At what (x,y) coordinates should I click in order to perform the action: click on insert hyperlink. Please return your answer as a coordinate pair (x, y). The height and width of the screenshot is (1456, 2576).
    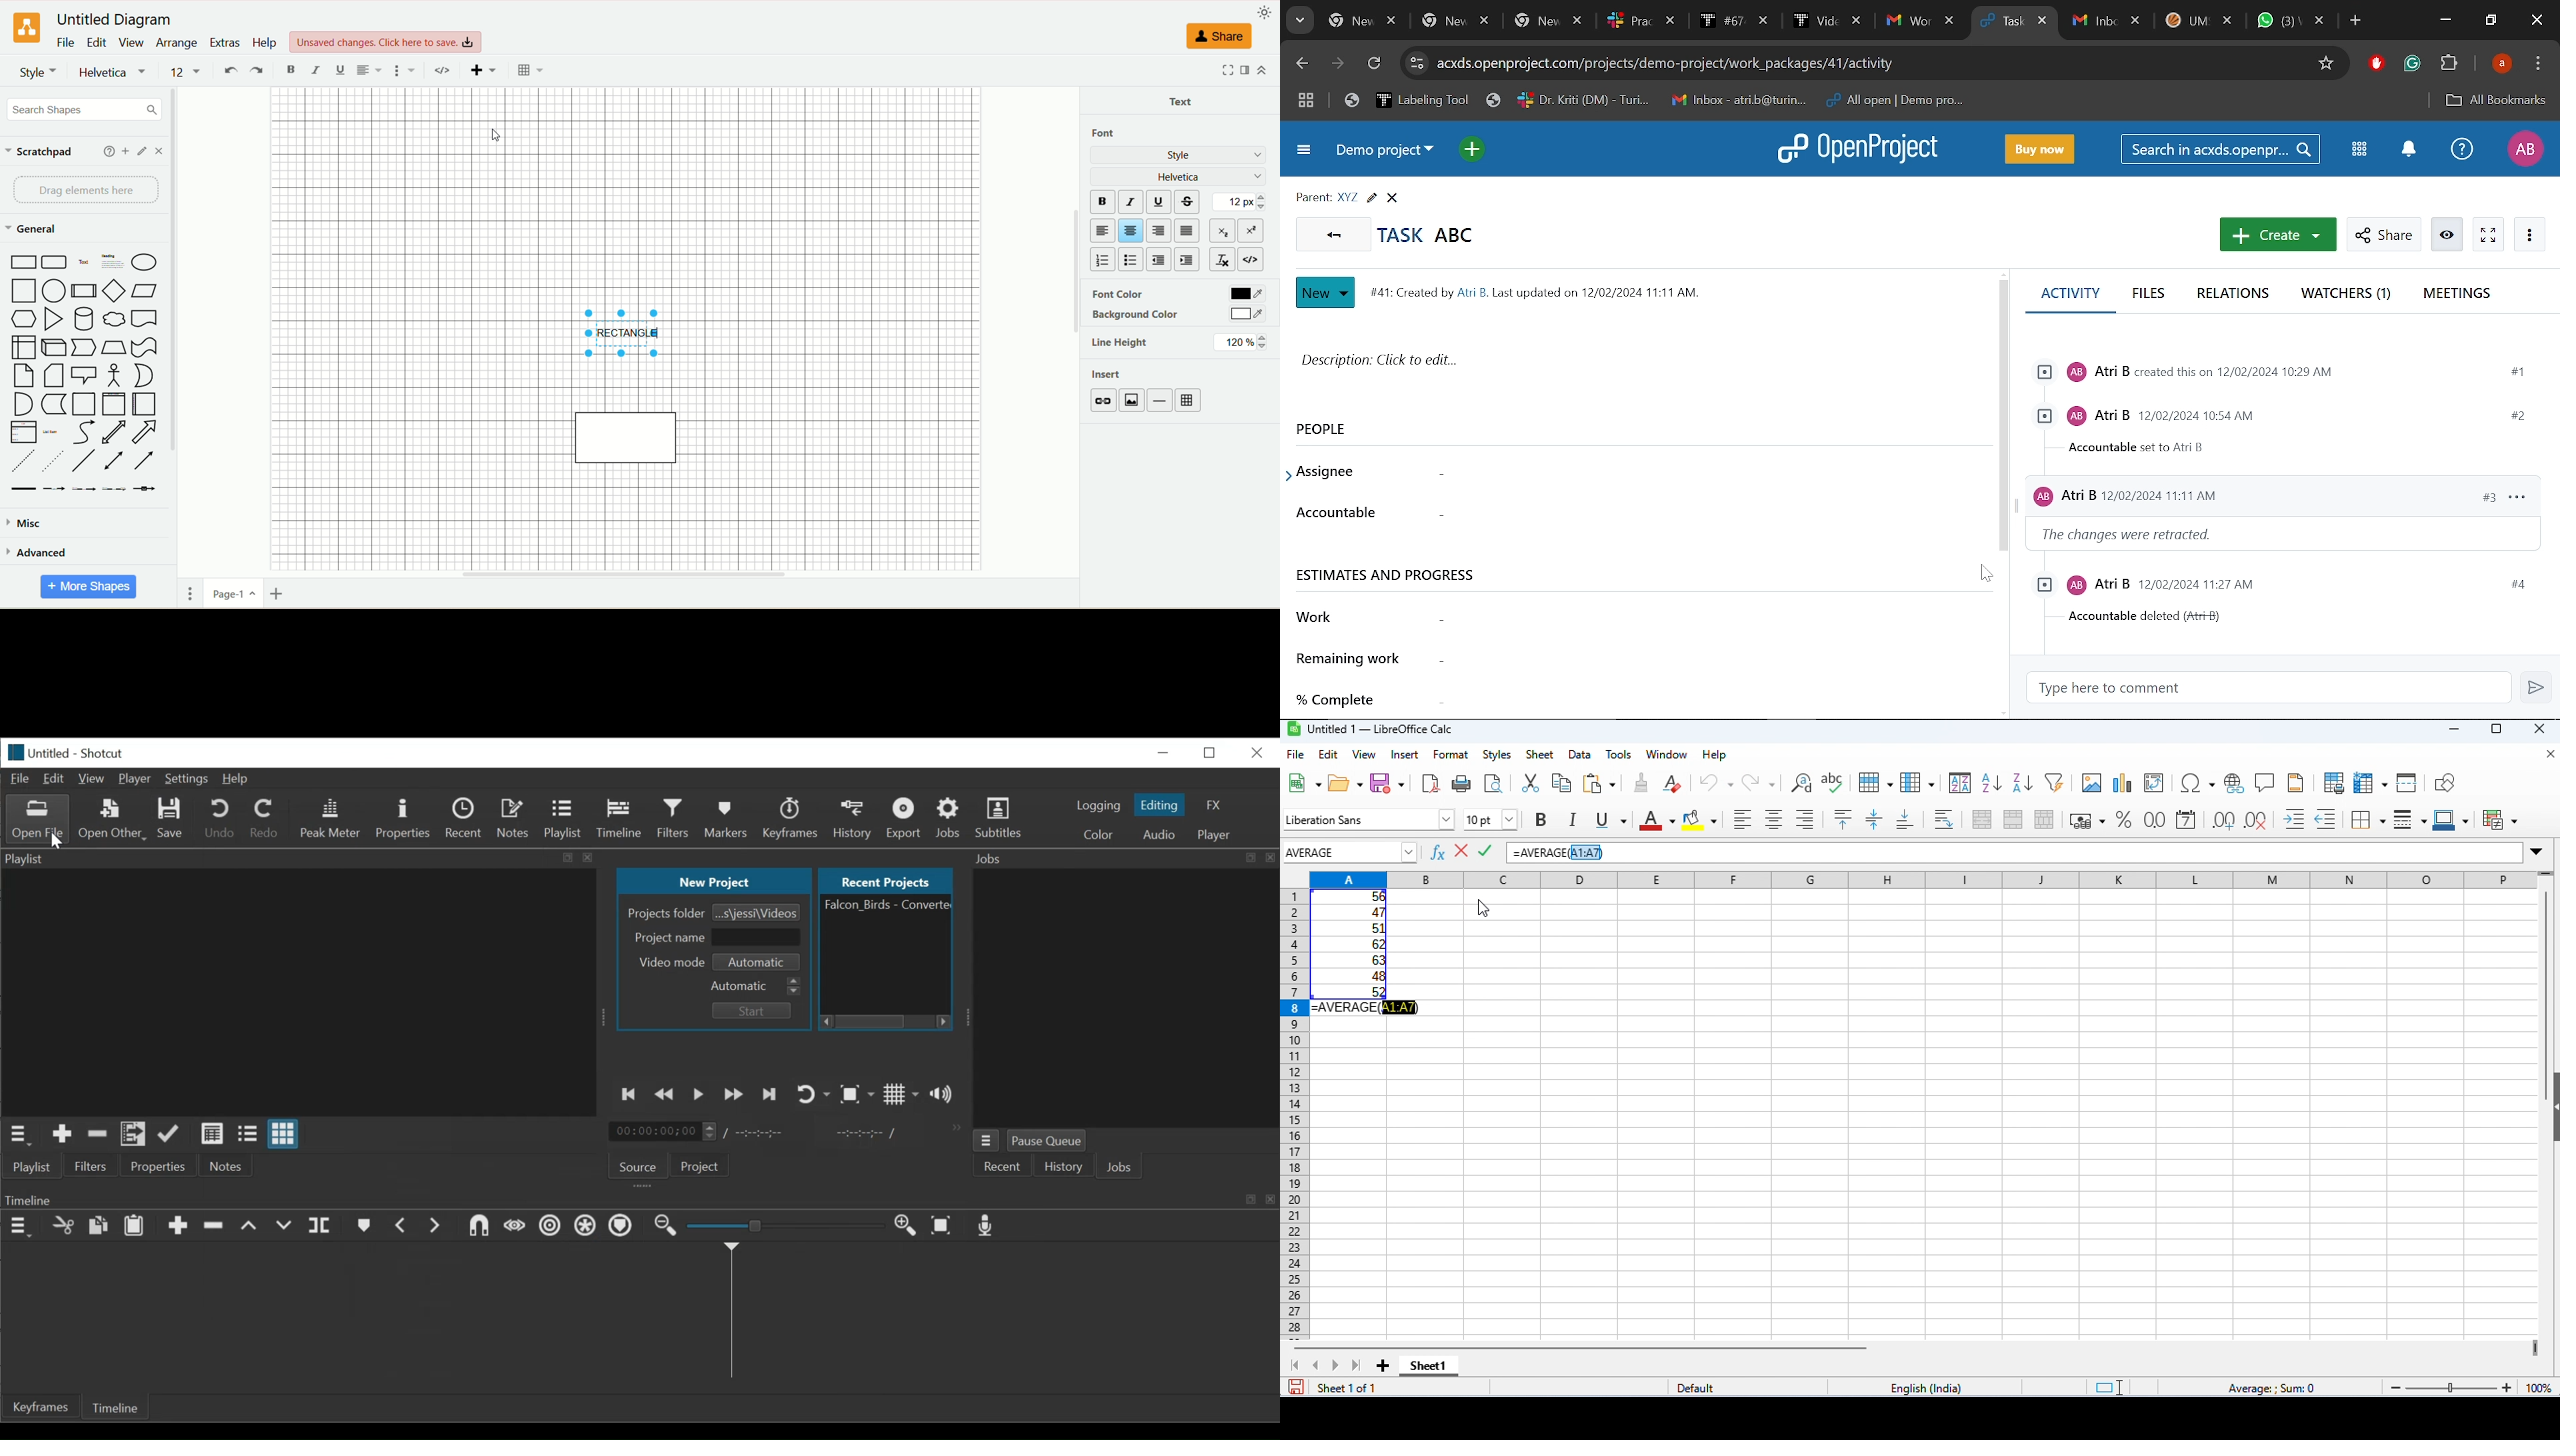
    Looking at the image, I should click on (2235, 784).